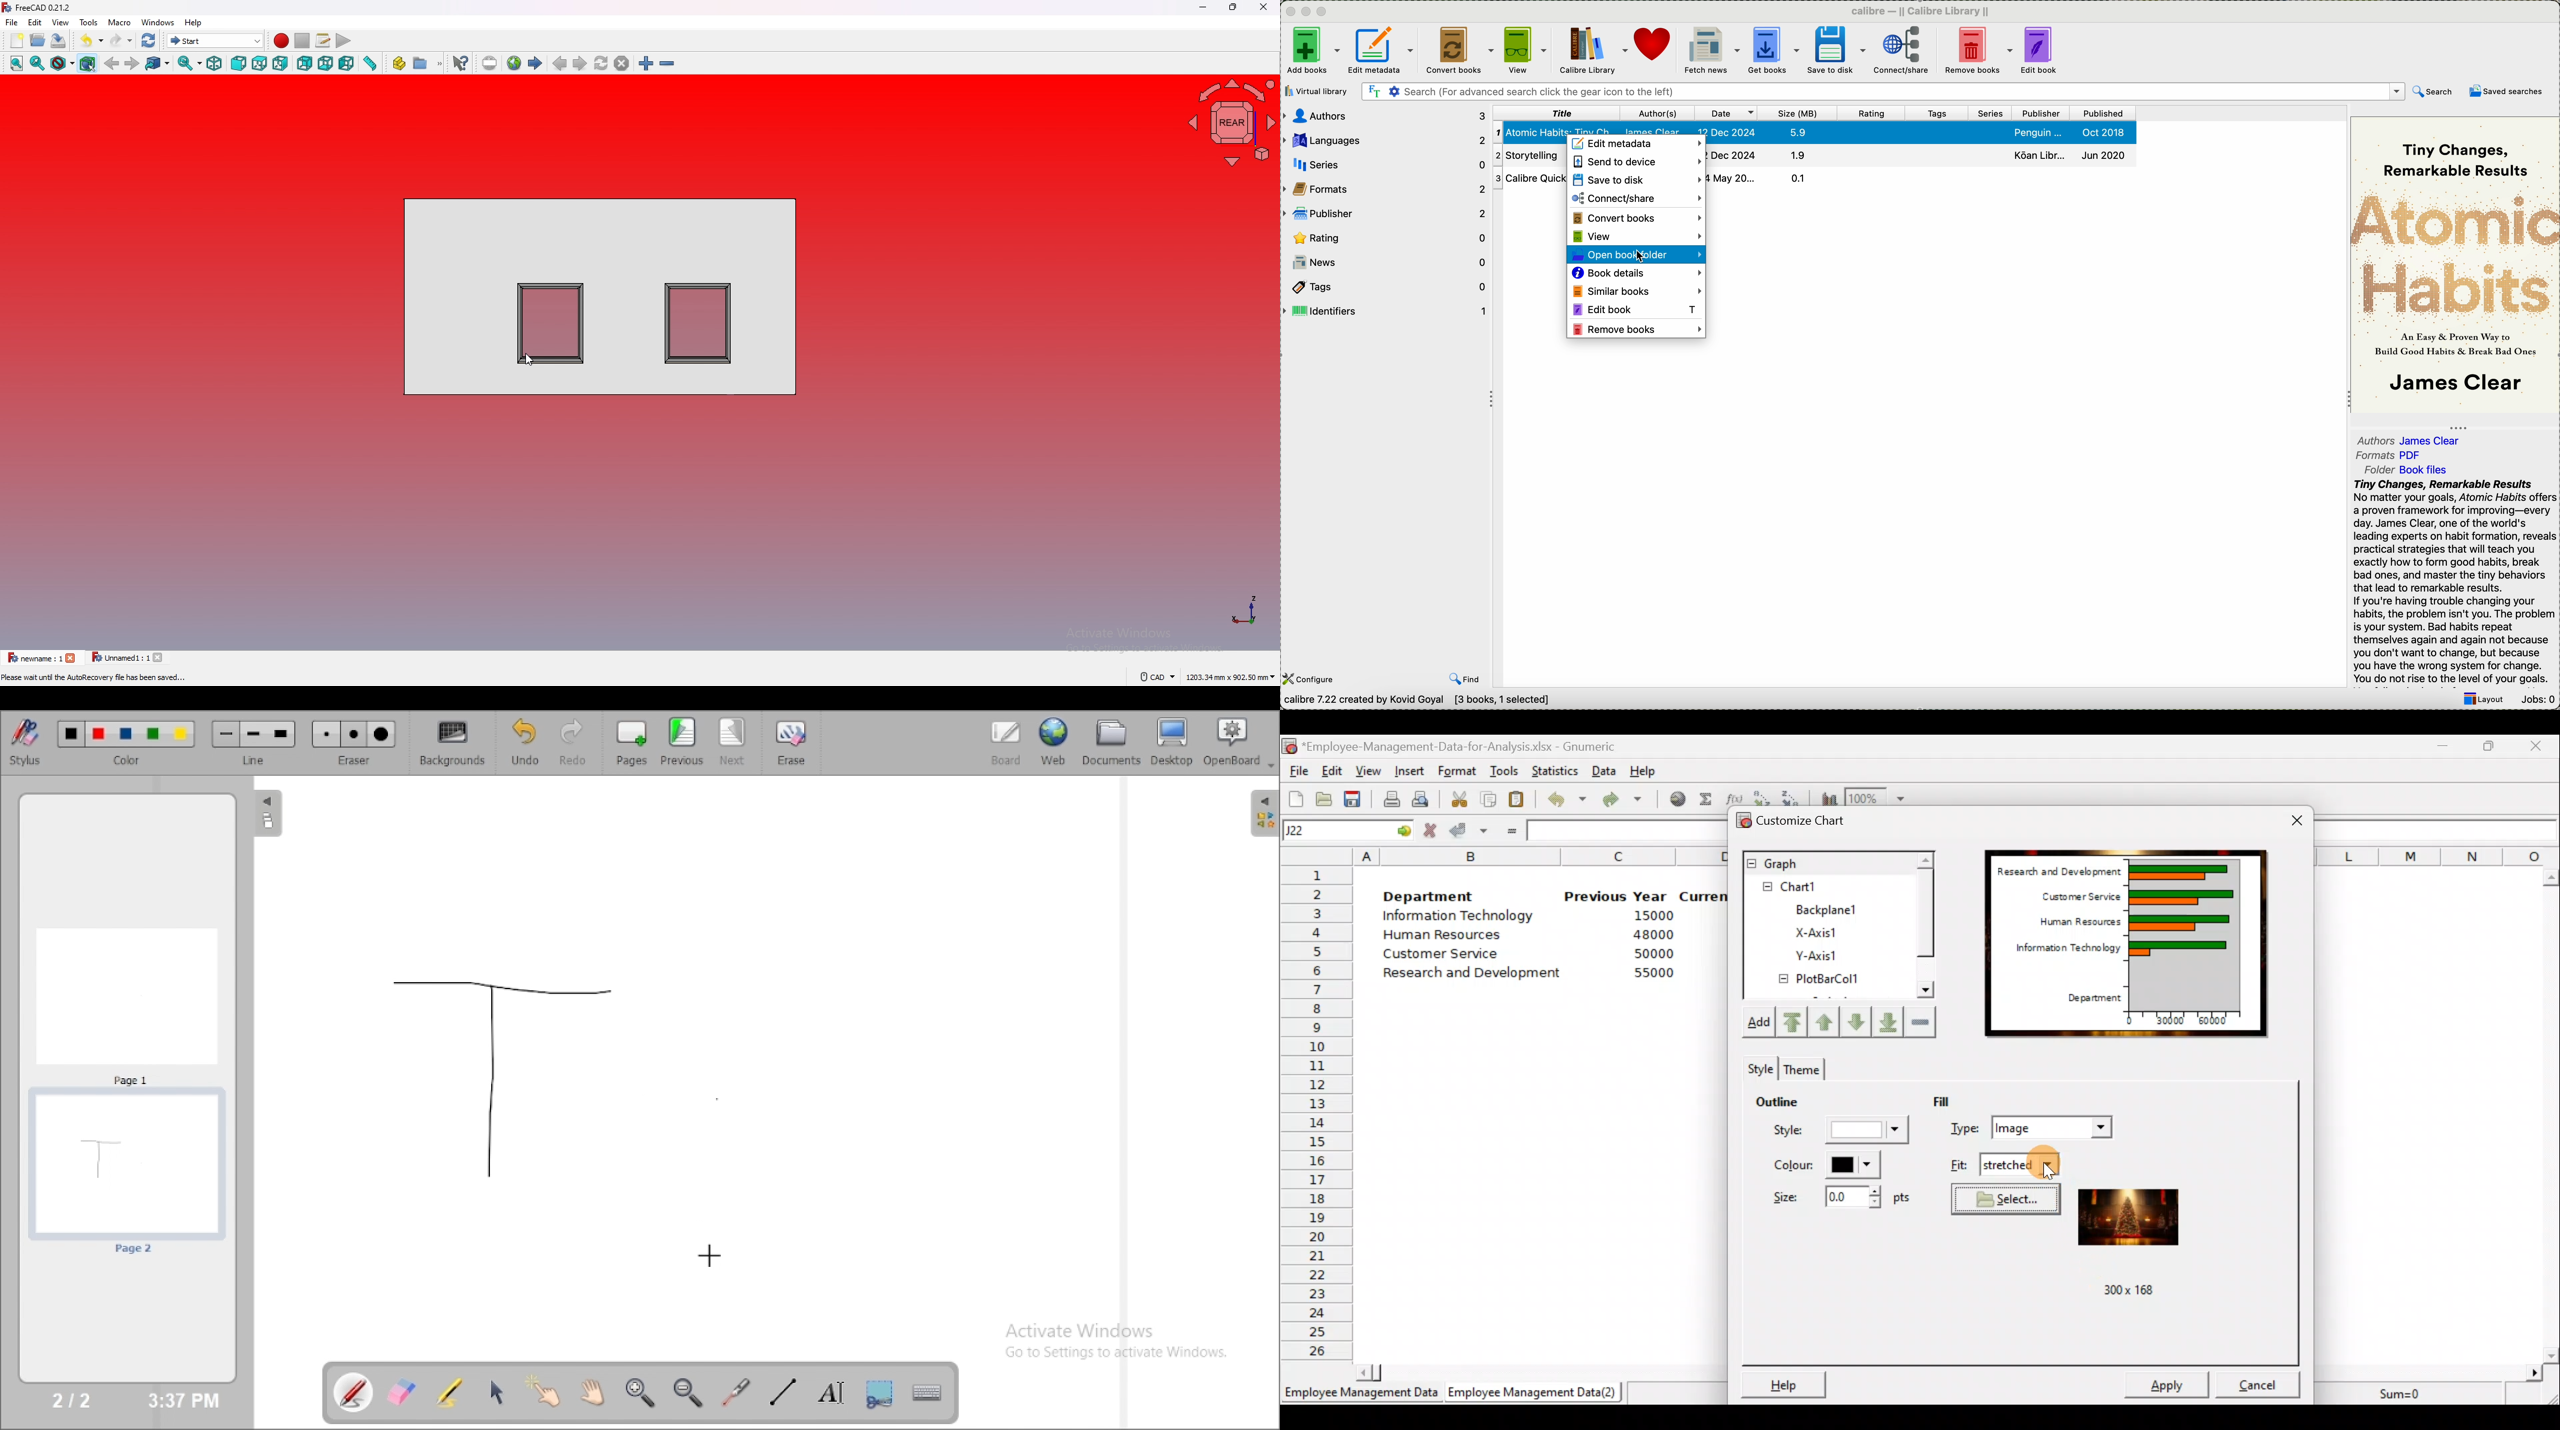 The image size is (2576, 1456). Describe the element at coordinates (1323, 797) in the screenshot. I see `Open a file` at that location.